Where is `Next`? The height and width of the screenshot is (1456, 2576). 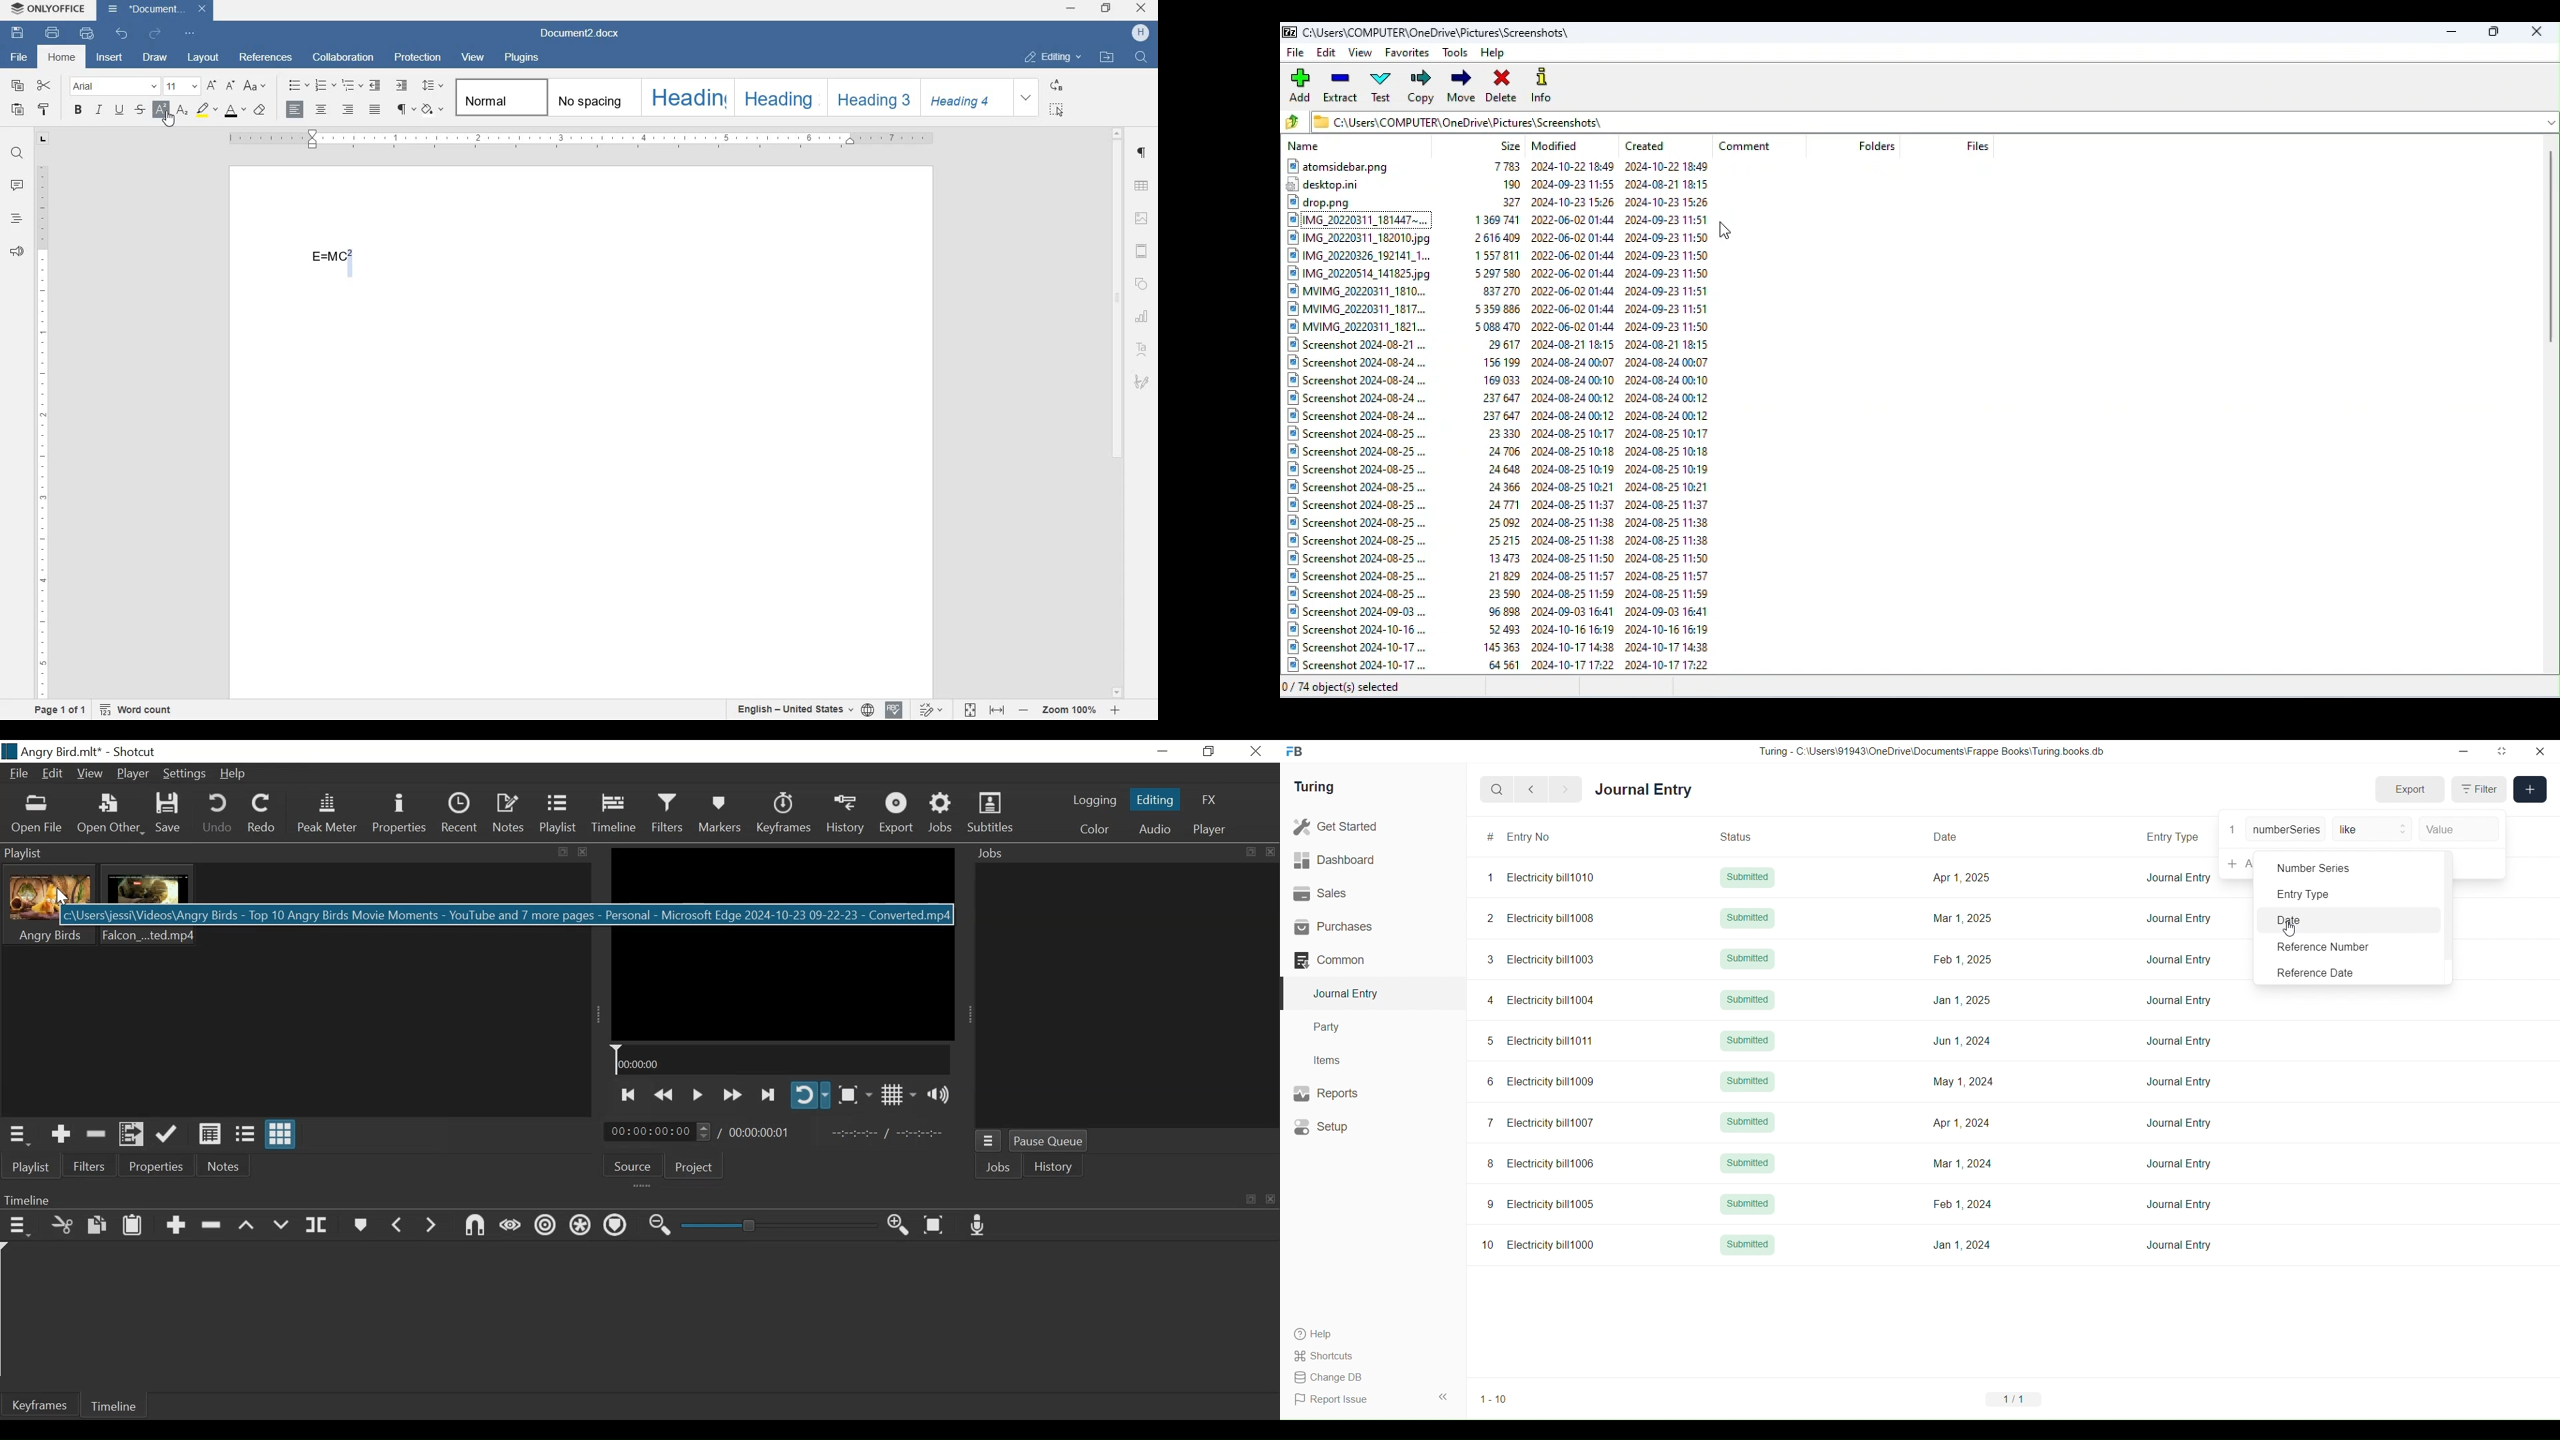 Next is located at coordinates (1565, 790).